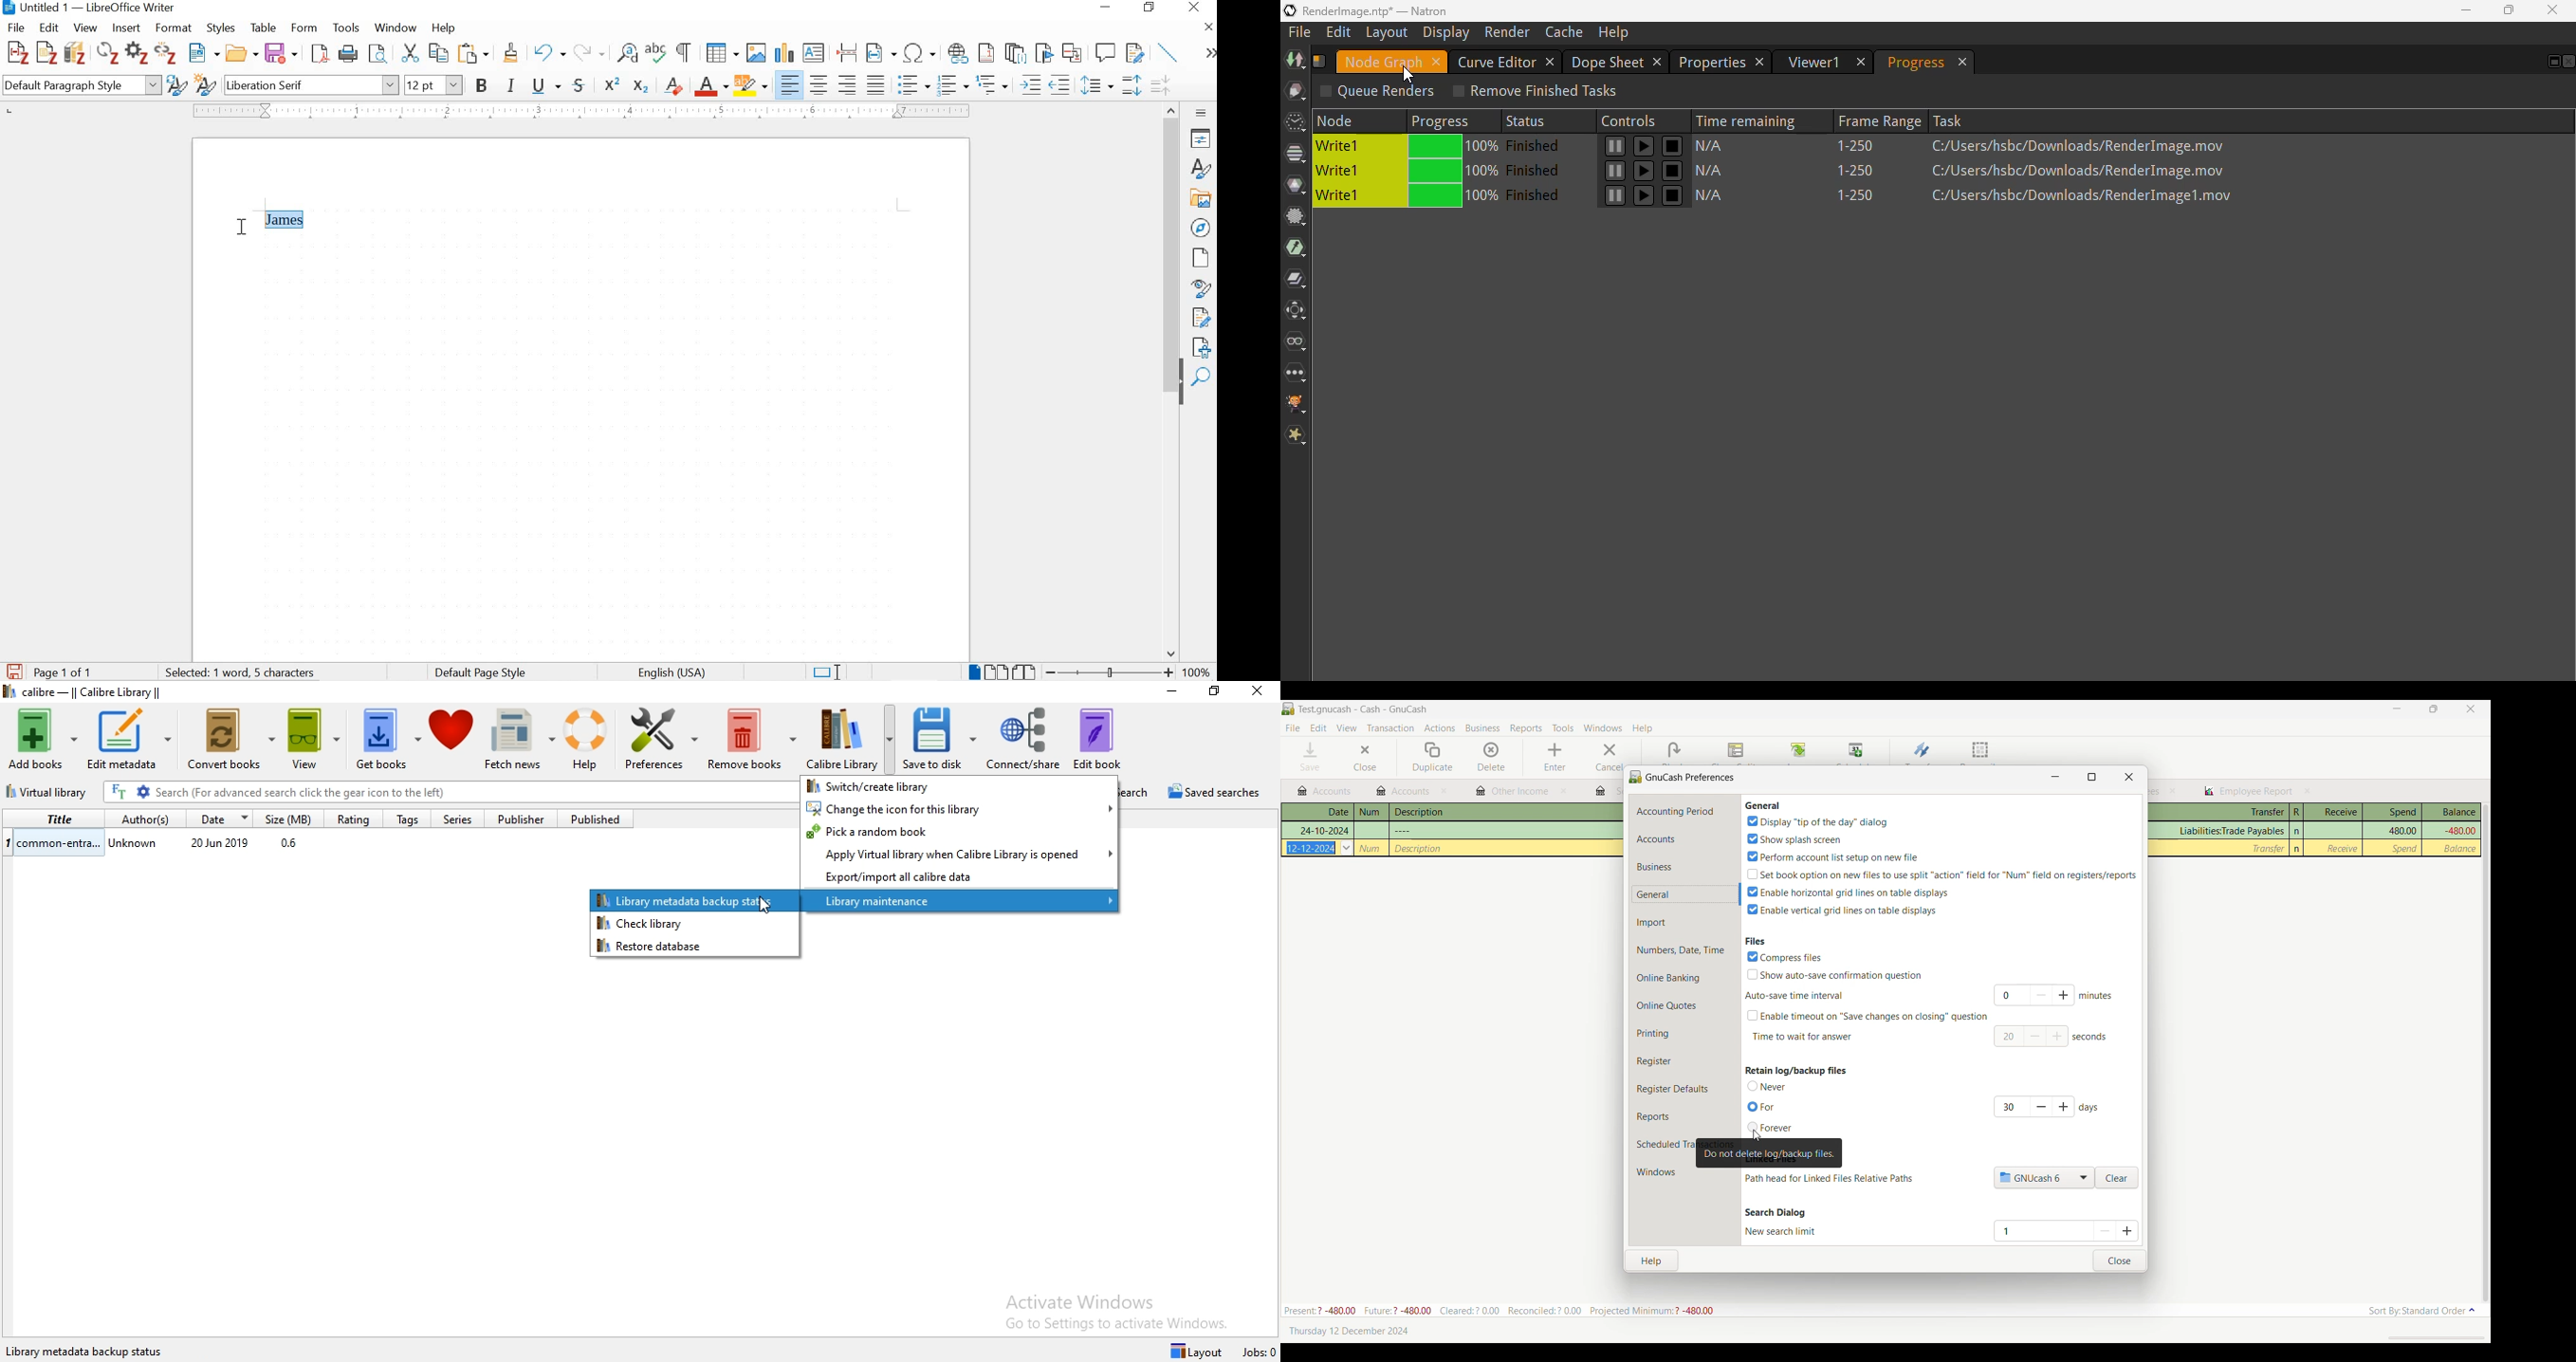  I want to click on enable, so click(1850, 892).